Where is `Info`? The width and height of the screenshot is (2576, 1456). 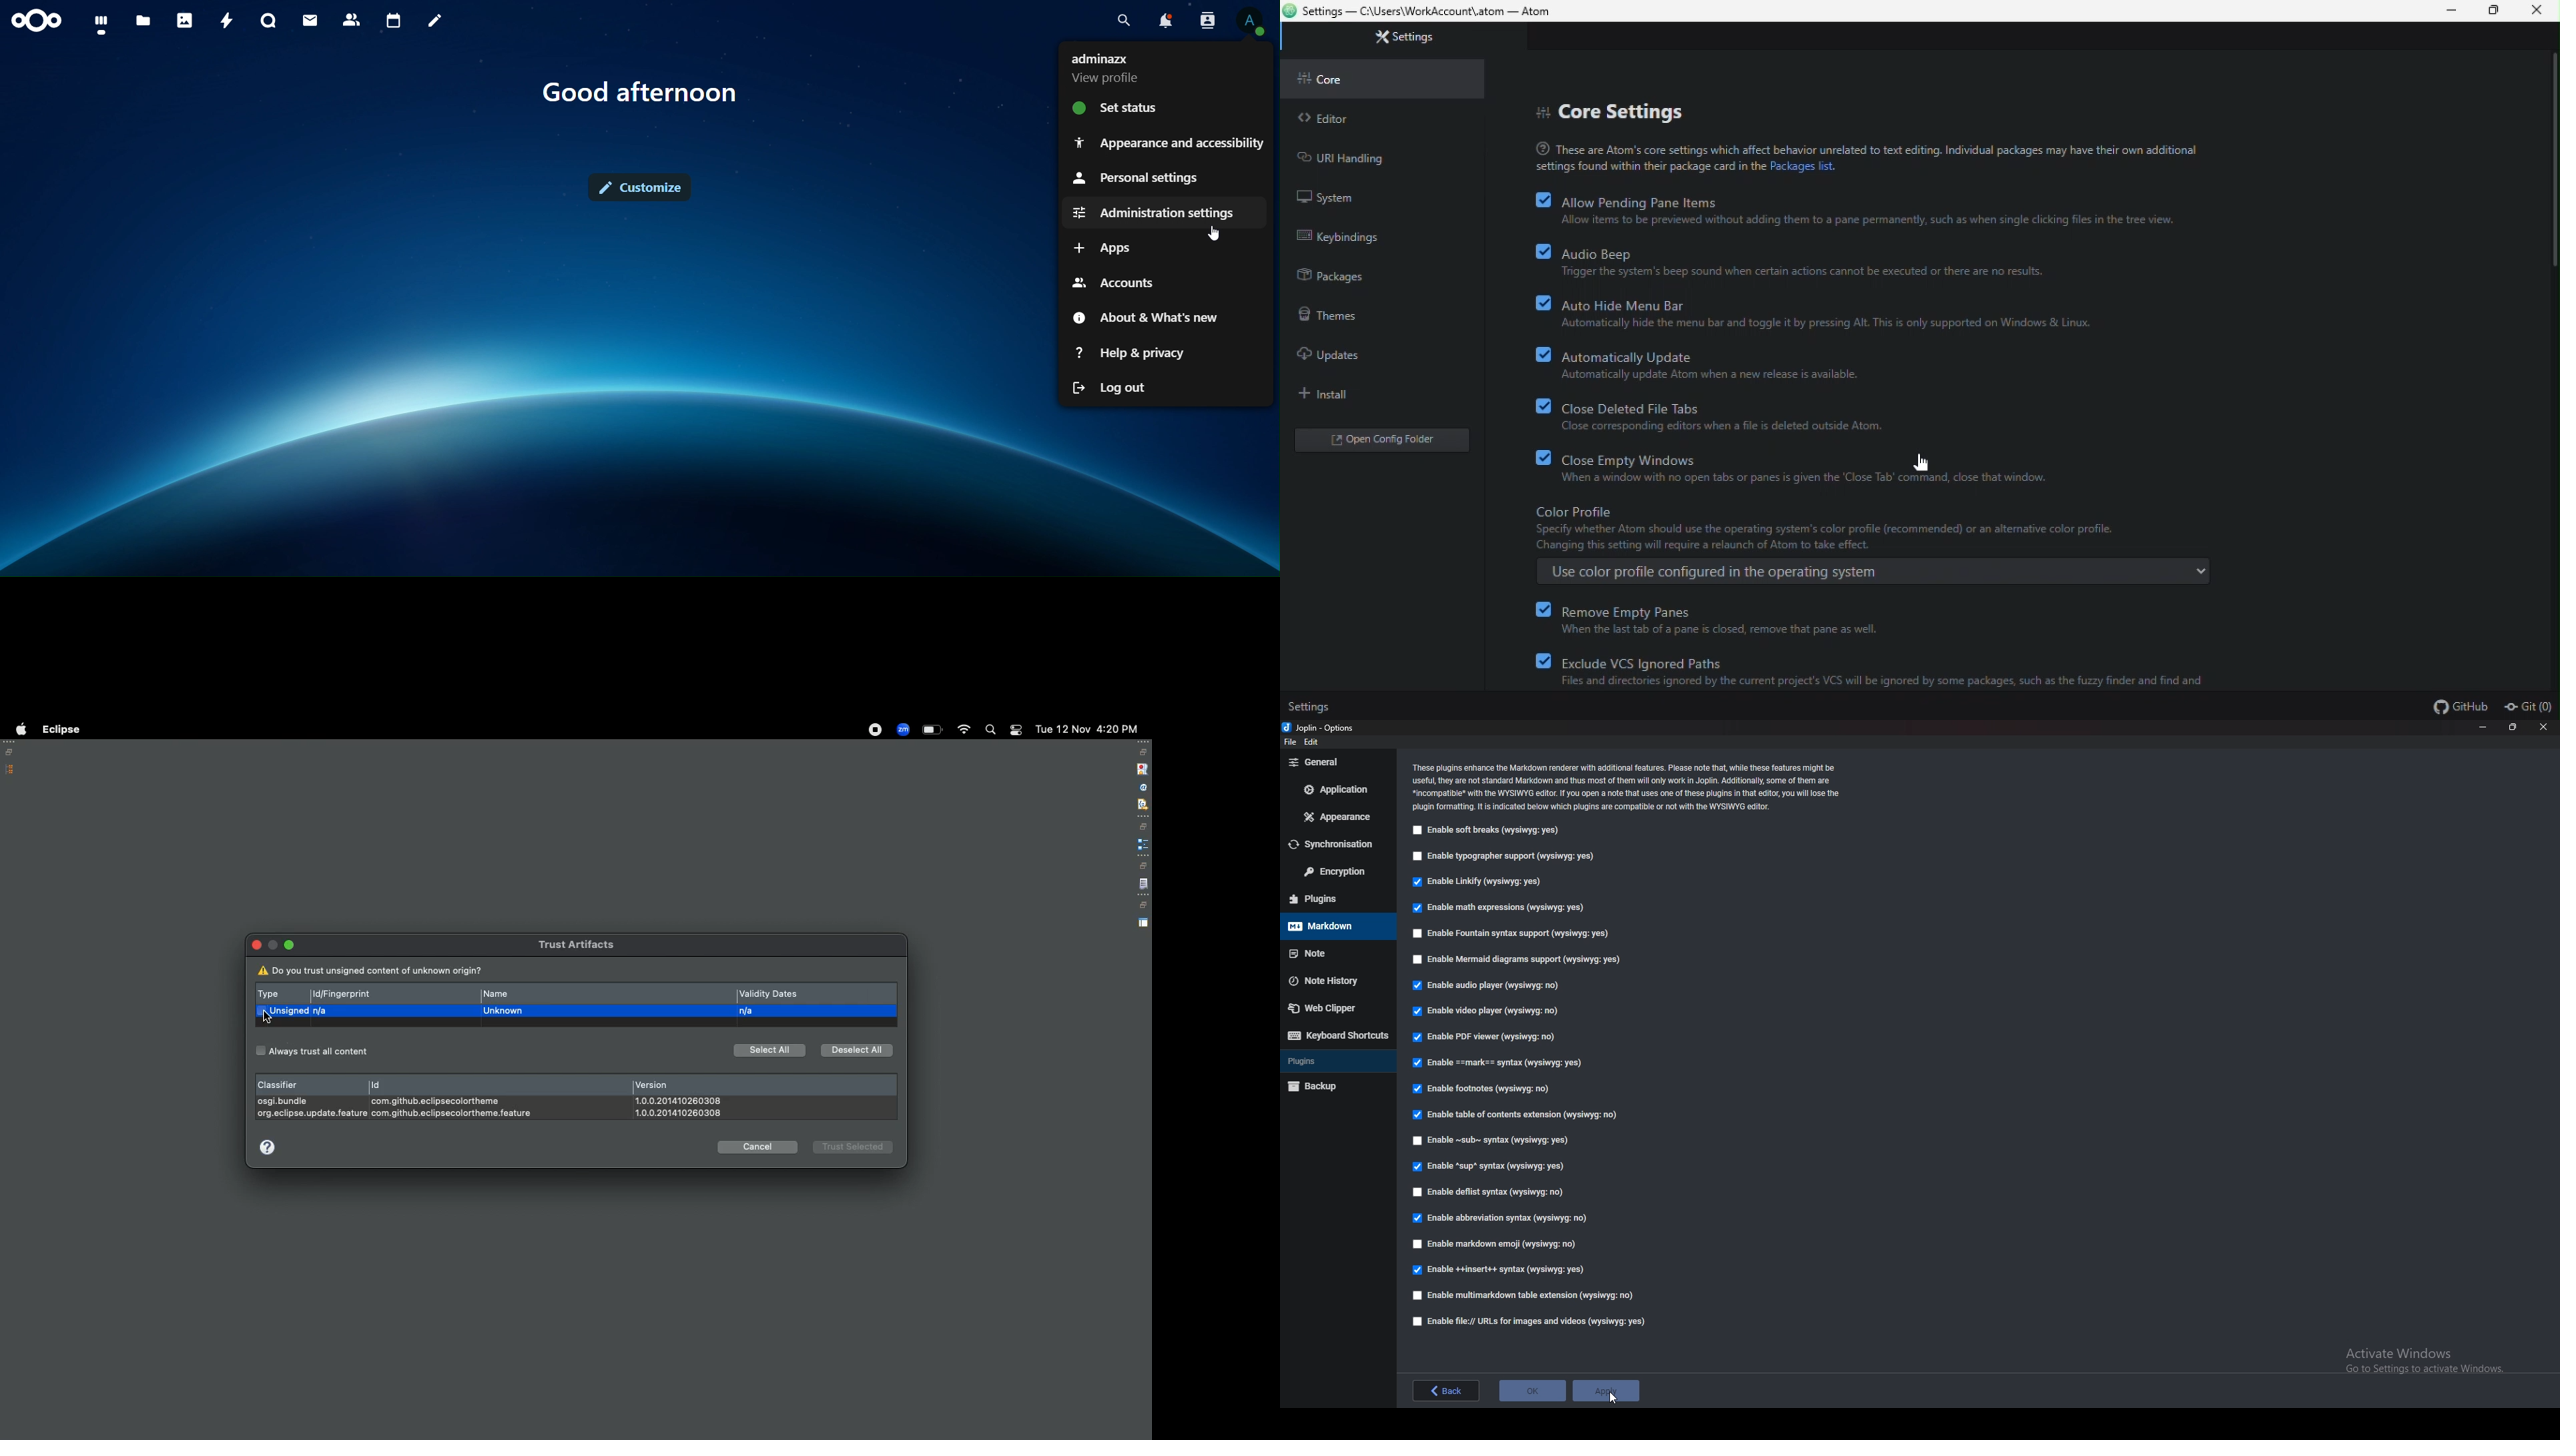 Info is located at coordinates (1635, 787).